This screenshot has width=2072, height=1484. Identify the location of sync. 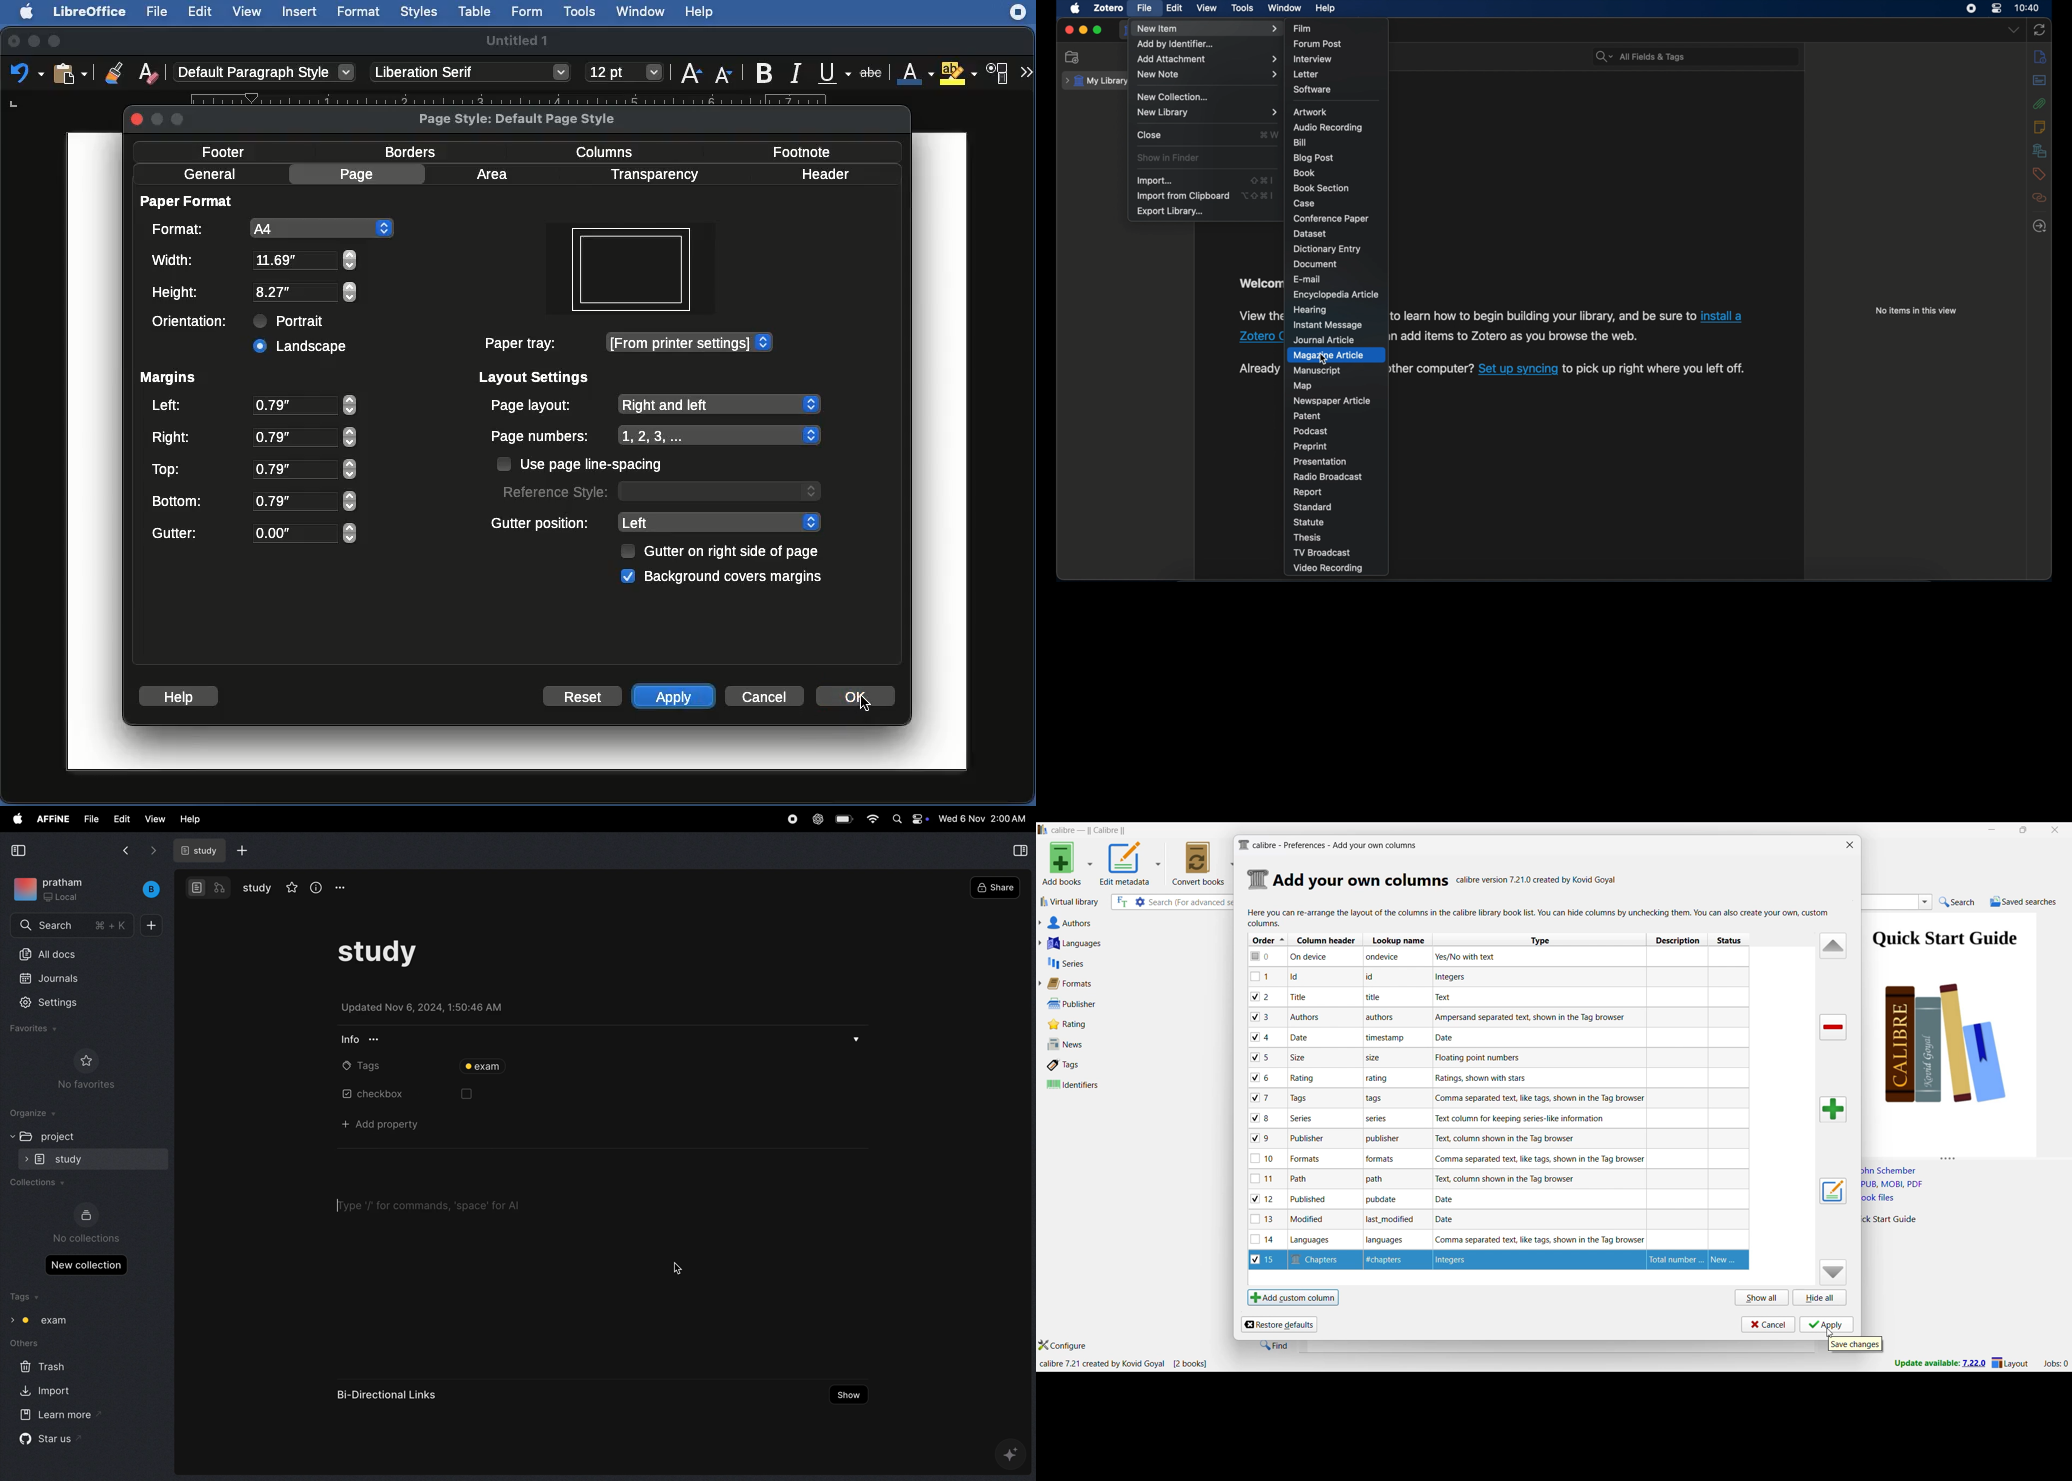
(2040, 31).